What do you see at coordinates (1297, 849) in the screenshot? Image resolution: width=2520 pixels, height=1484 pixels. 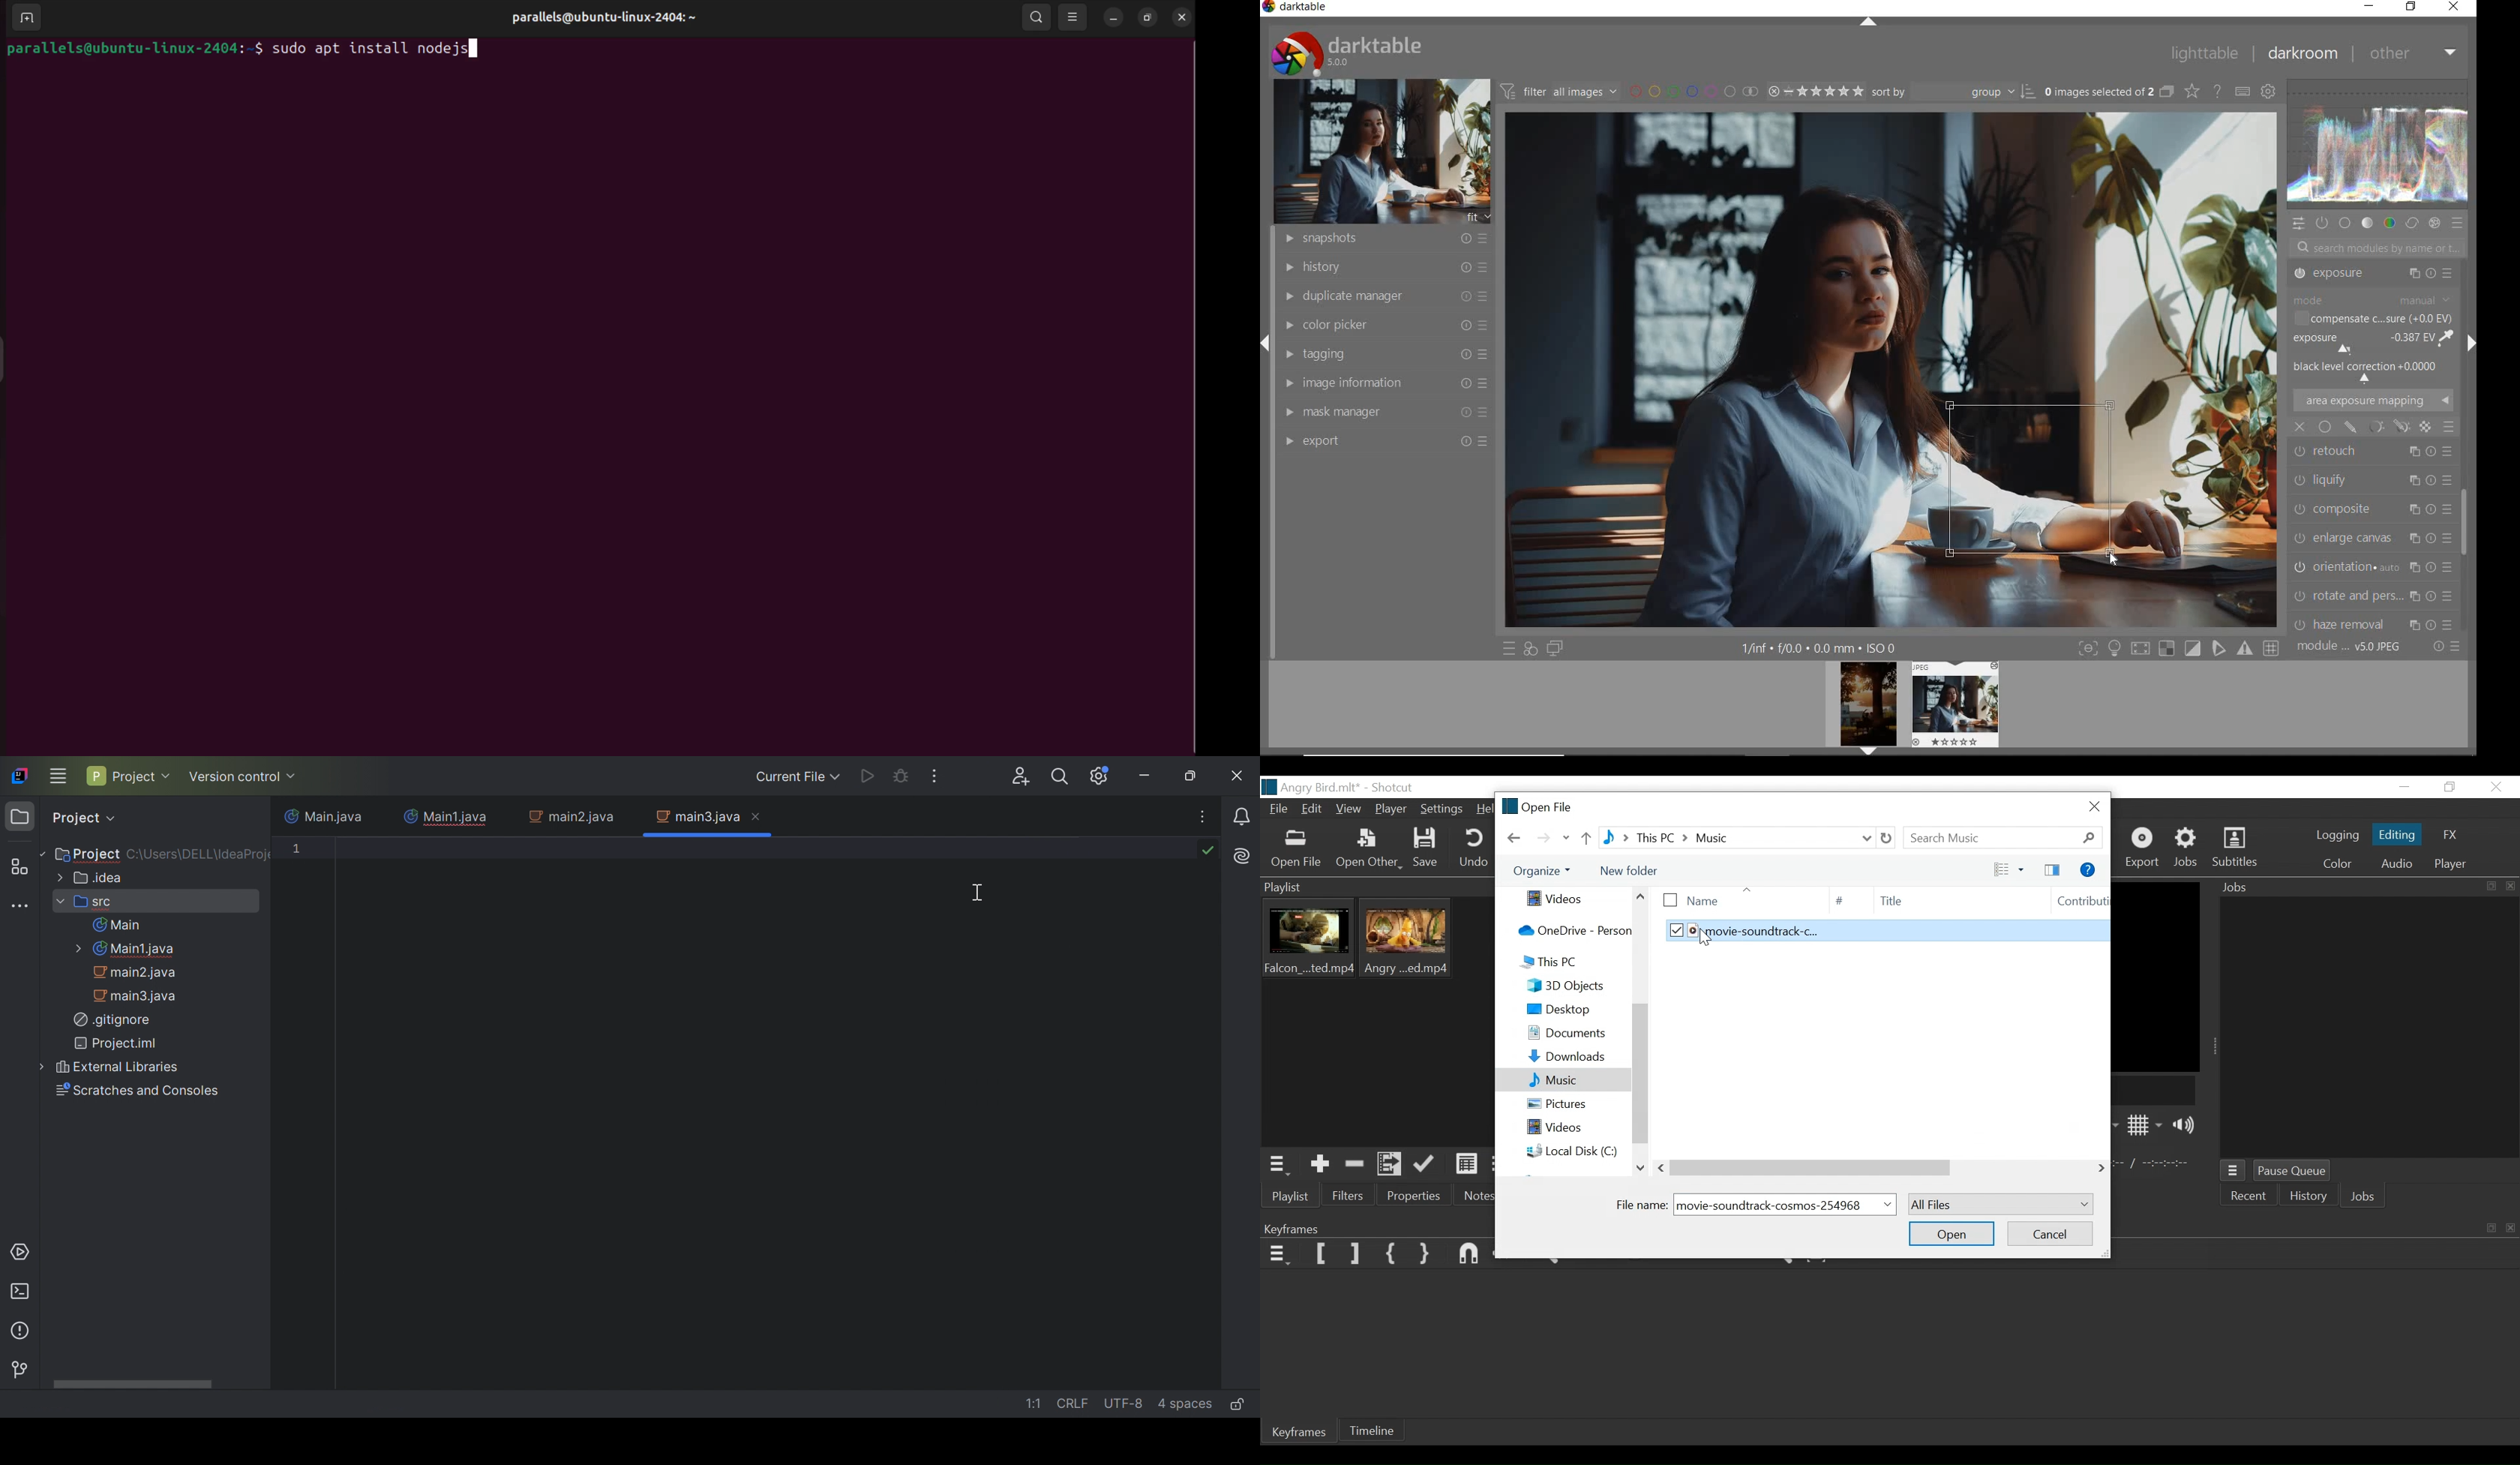 I see `Open File` at bounding box center [1297, 849].